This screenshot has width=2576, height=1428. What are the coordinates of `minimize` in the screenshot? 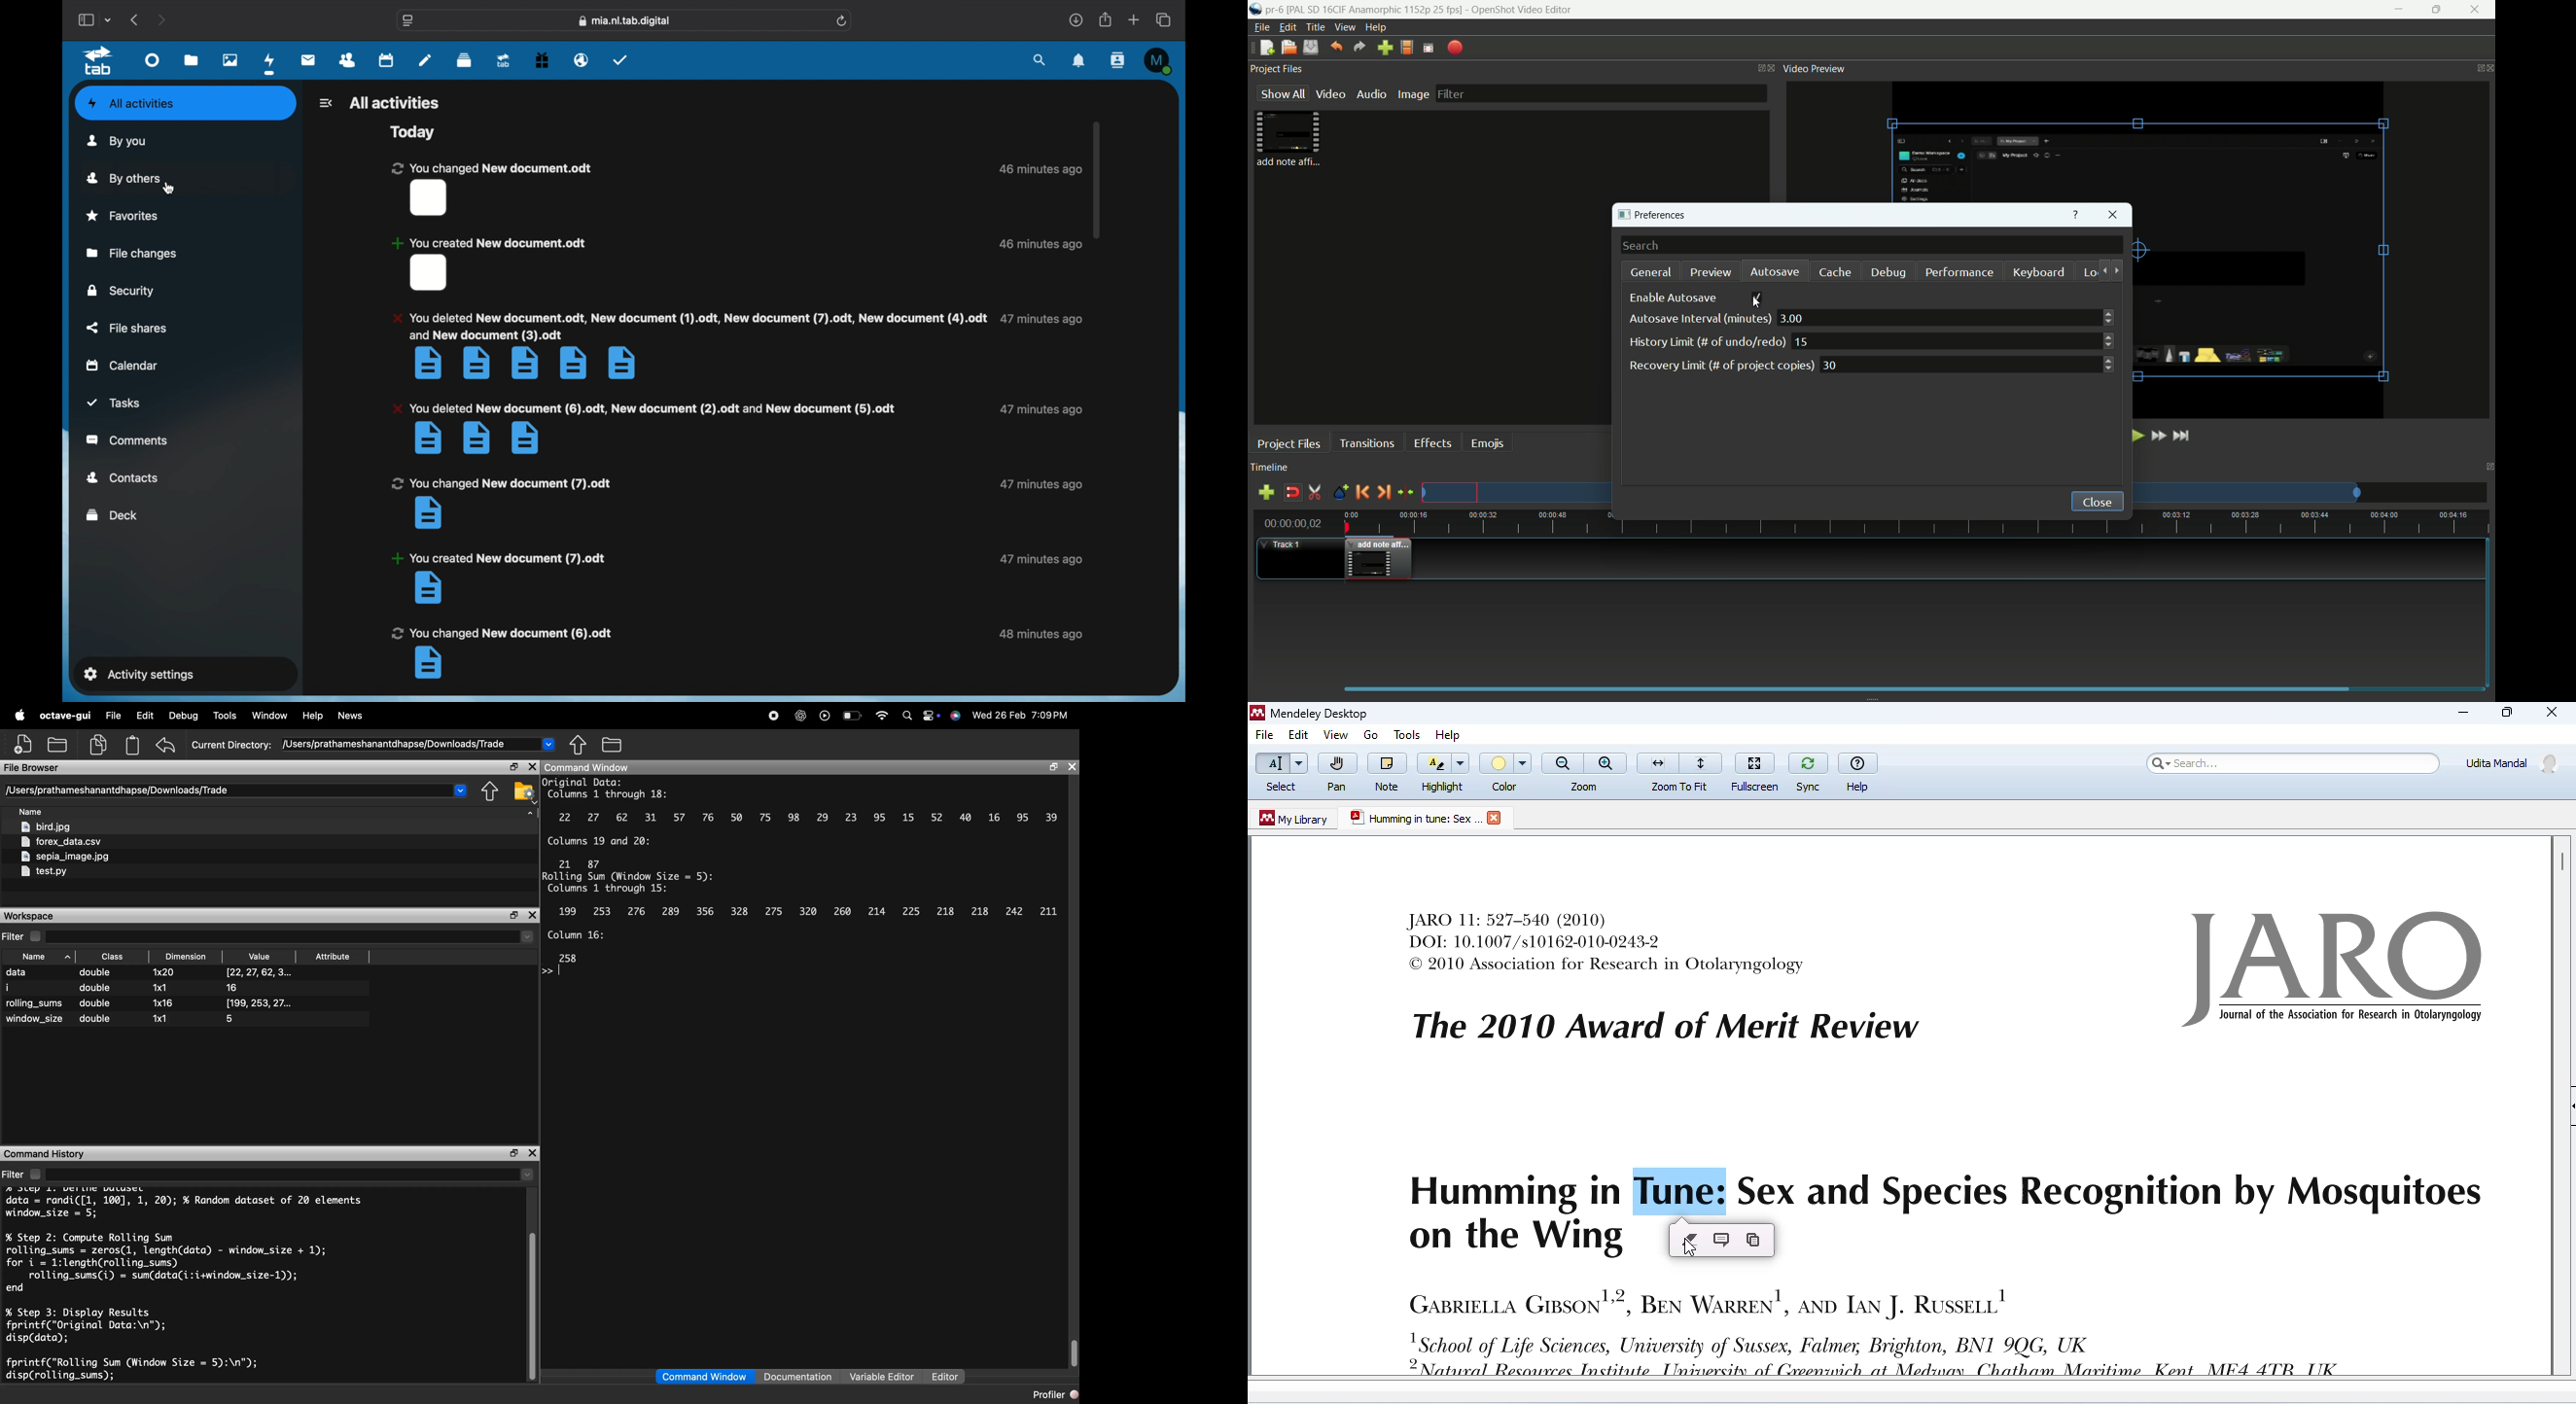 It's located at (2400, 10).